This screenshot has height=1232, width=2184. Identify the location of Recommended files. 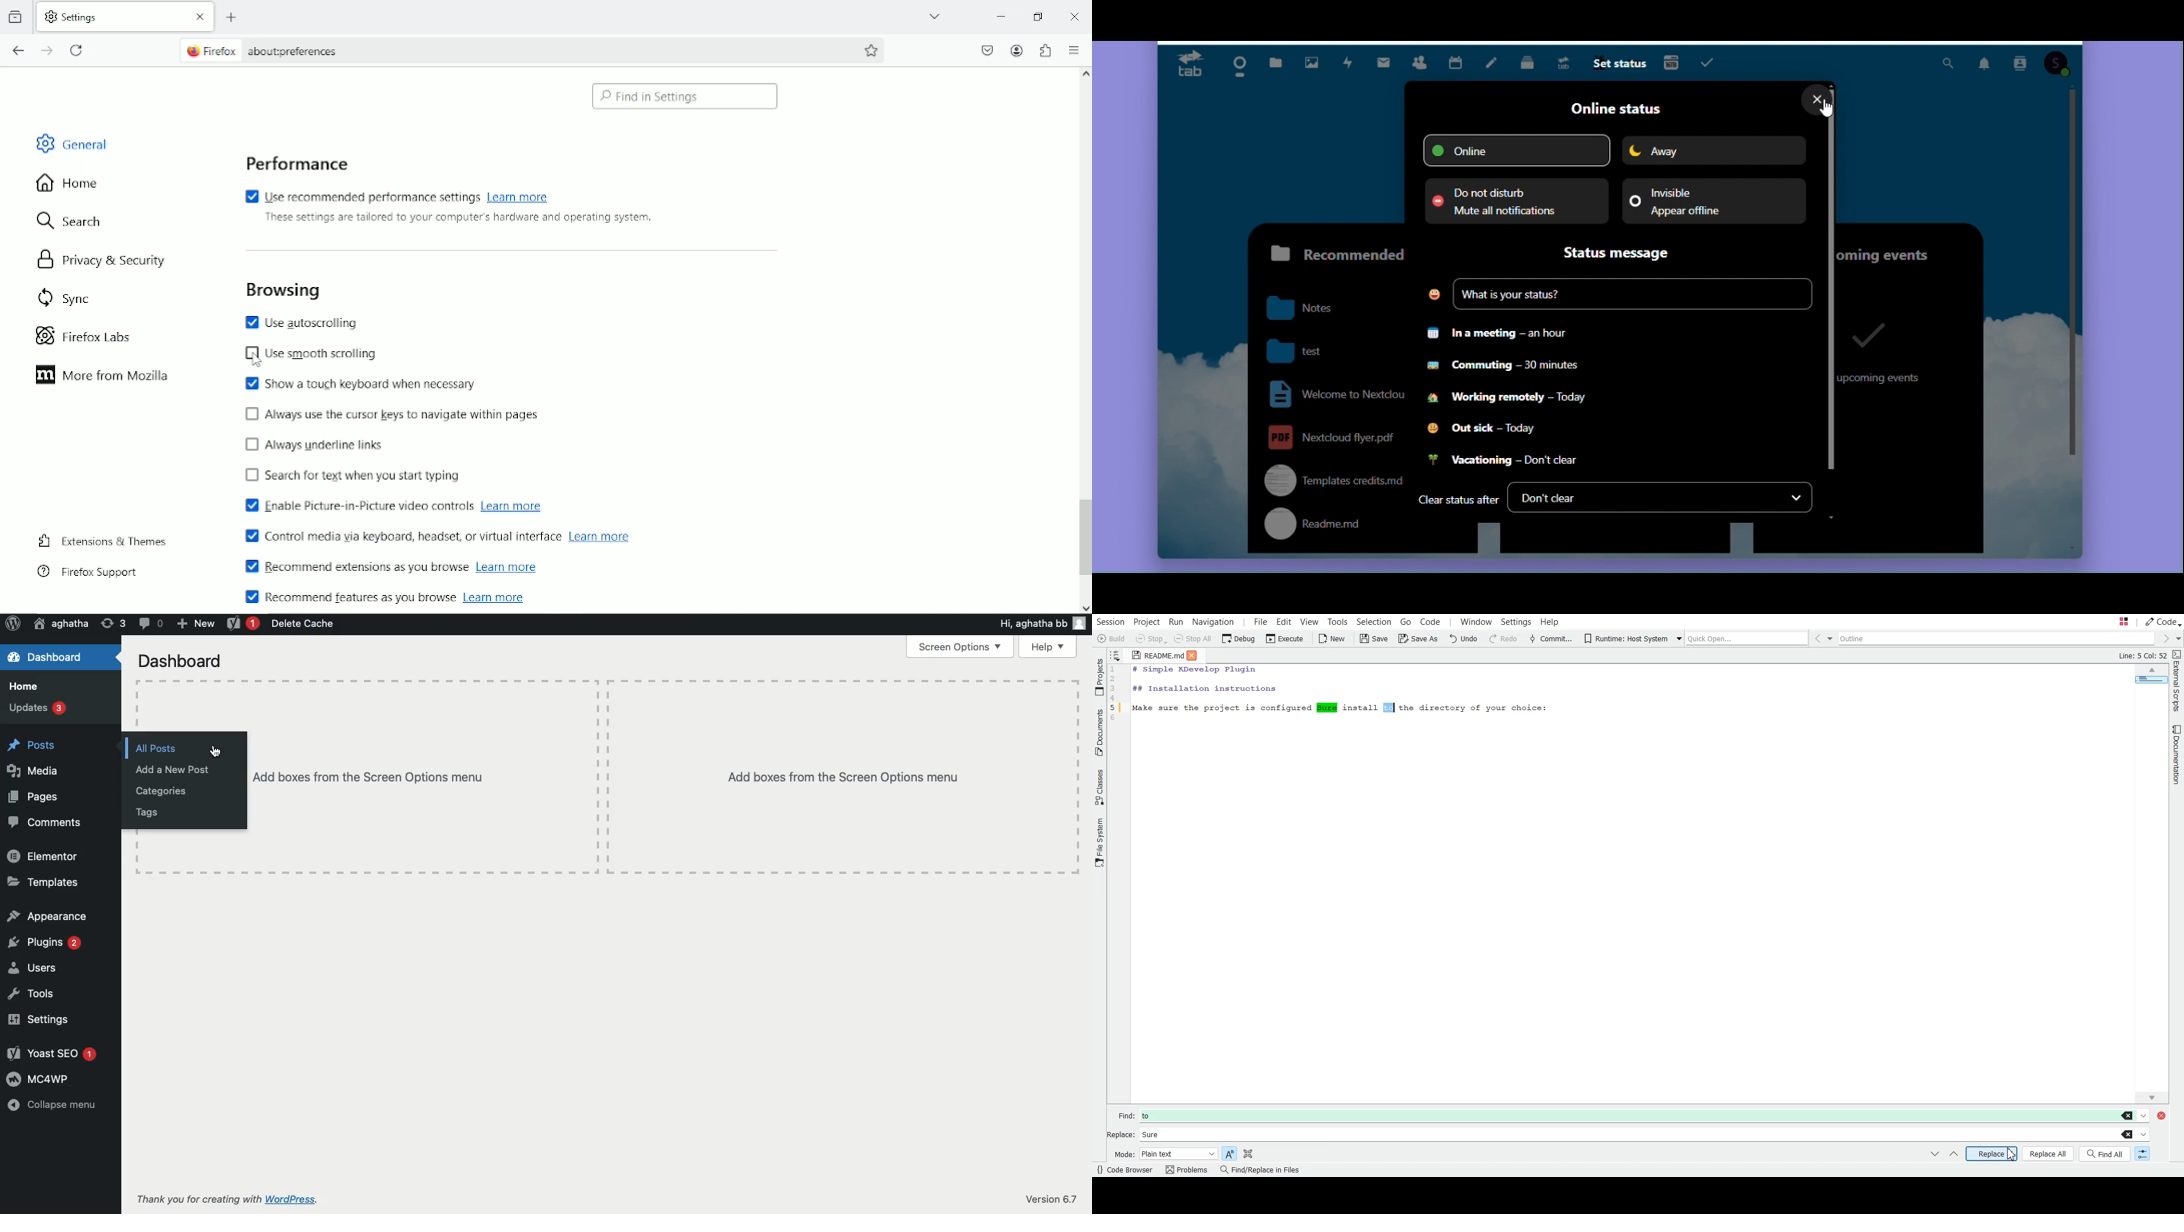
(1333, 253).